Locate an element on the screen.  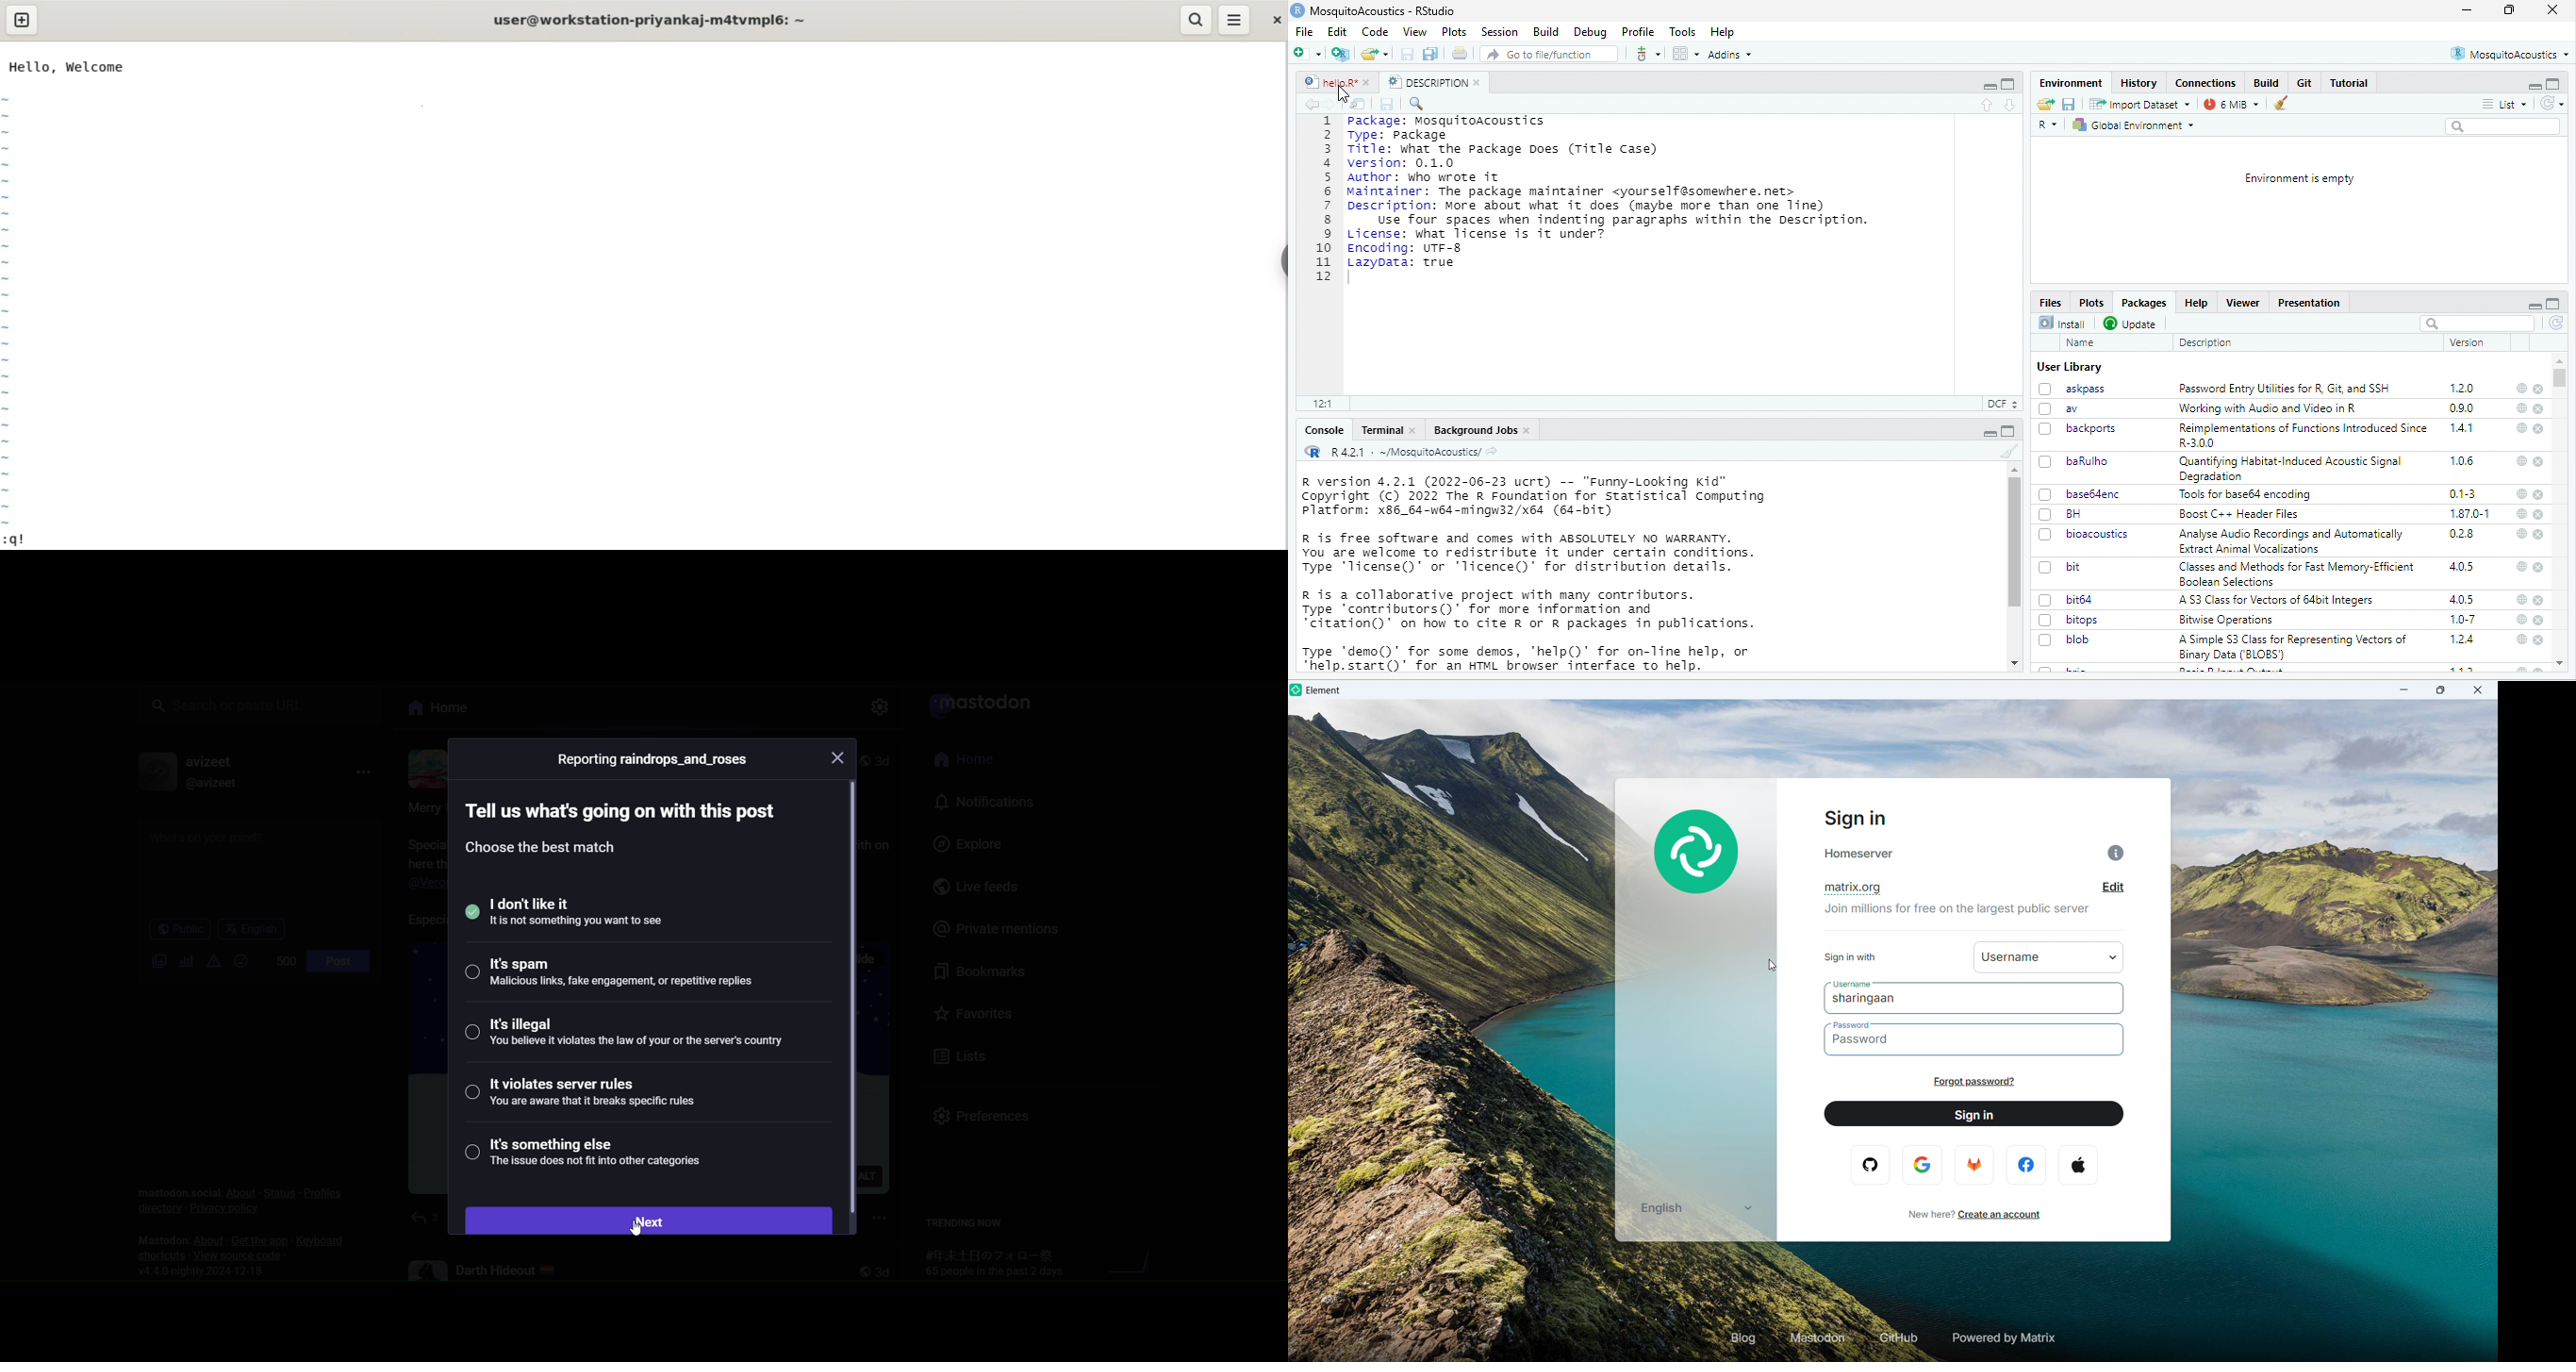
Update is located at coordinates (2131, 323).